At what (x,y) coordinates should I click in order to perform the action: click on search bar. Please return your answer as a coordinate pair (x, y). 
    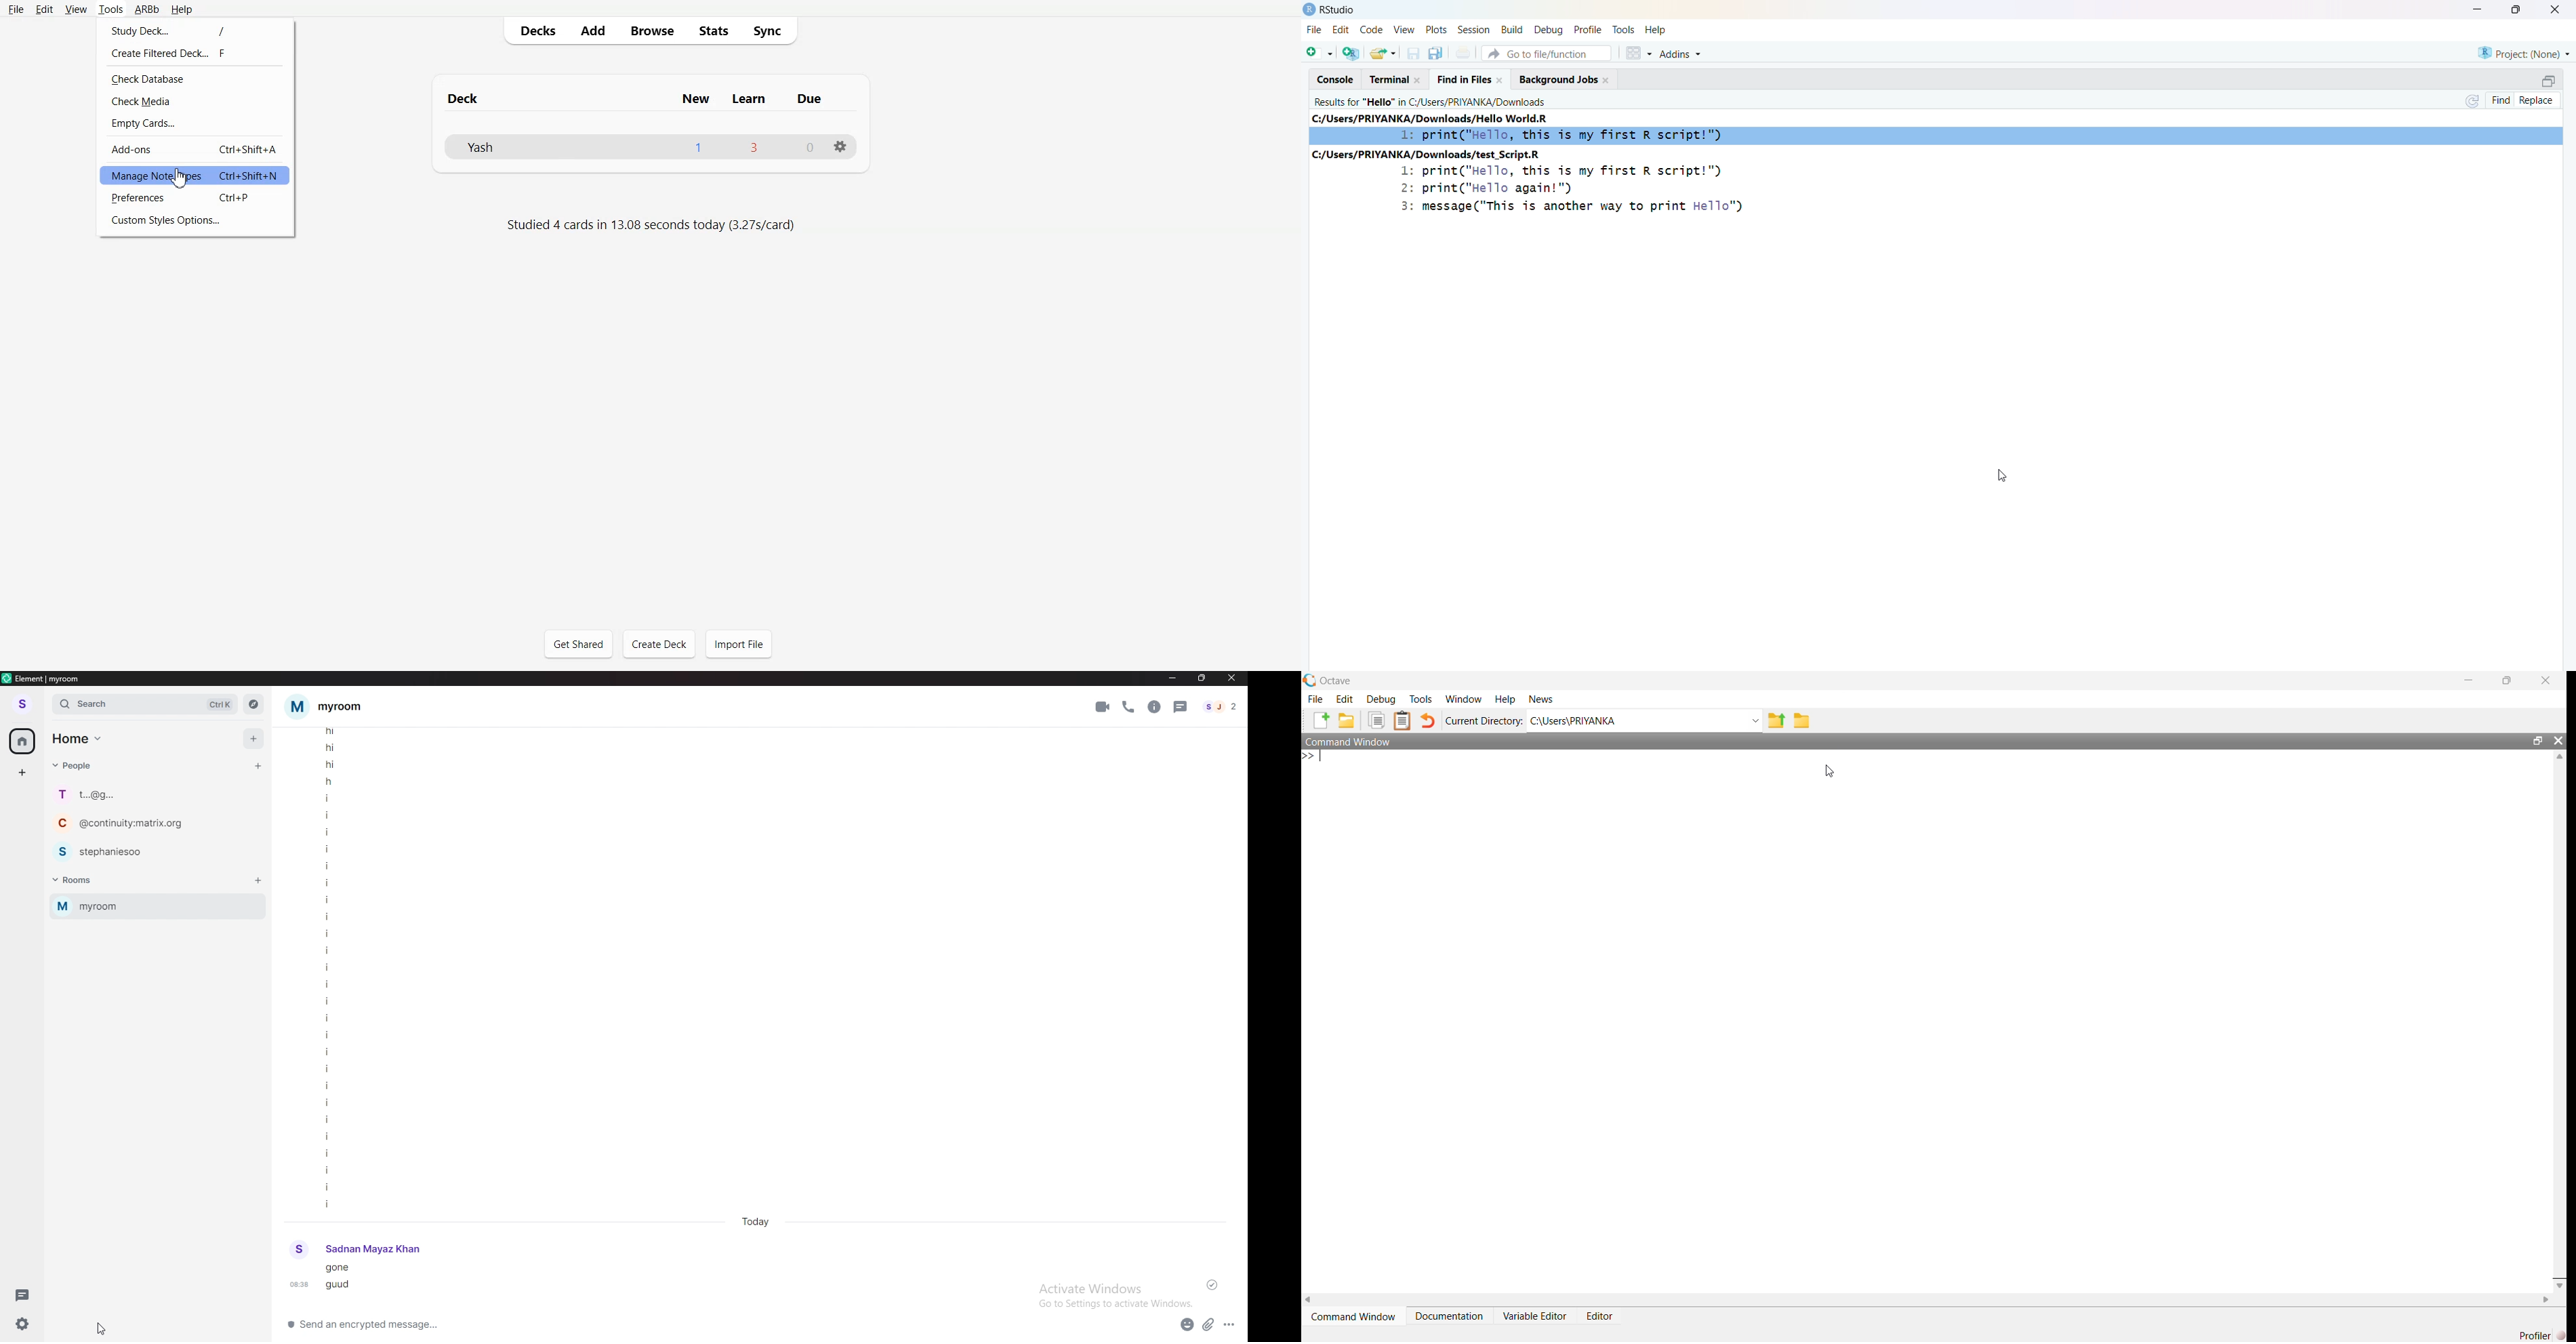
    Looking at the image, I should click on (145, 704).